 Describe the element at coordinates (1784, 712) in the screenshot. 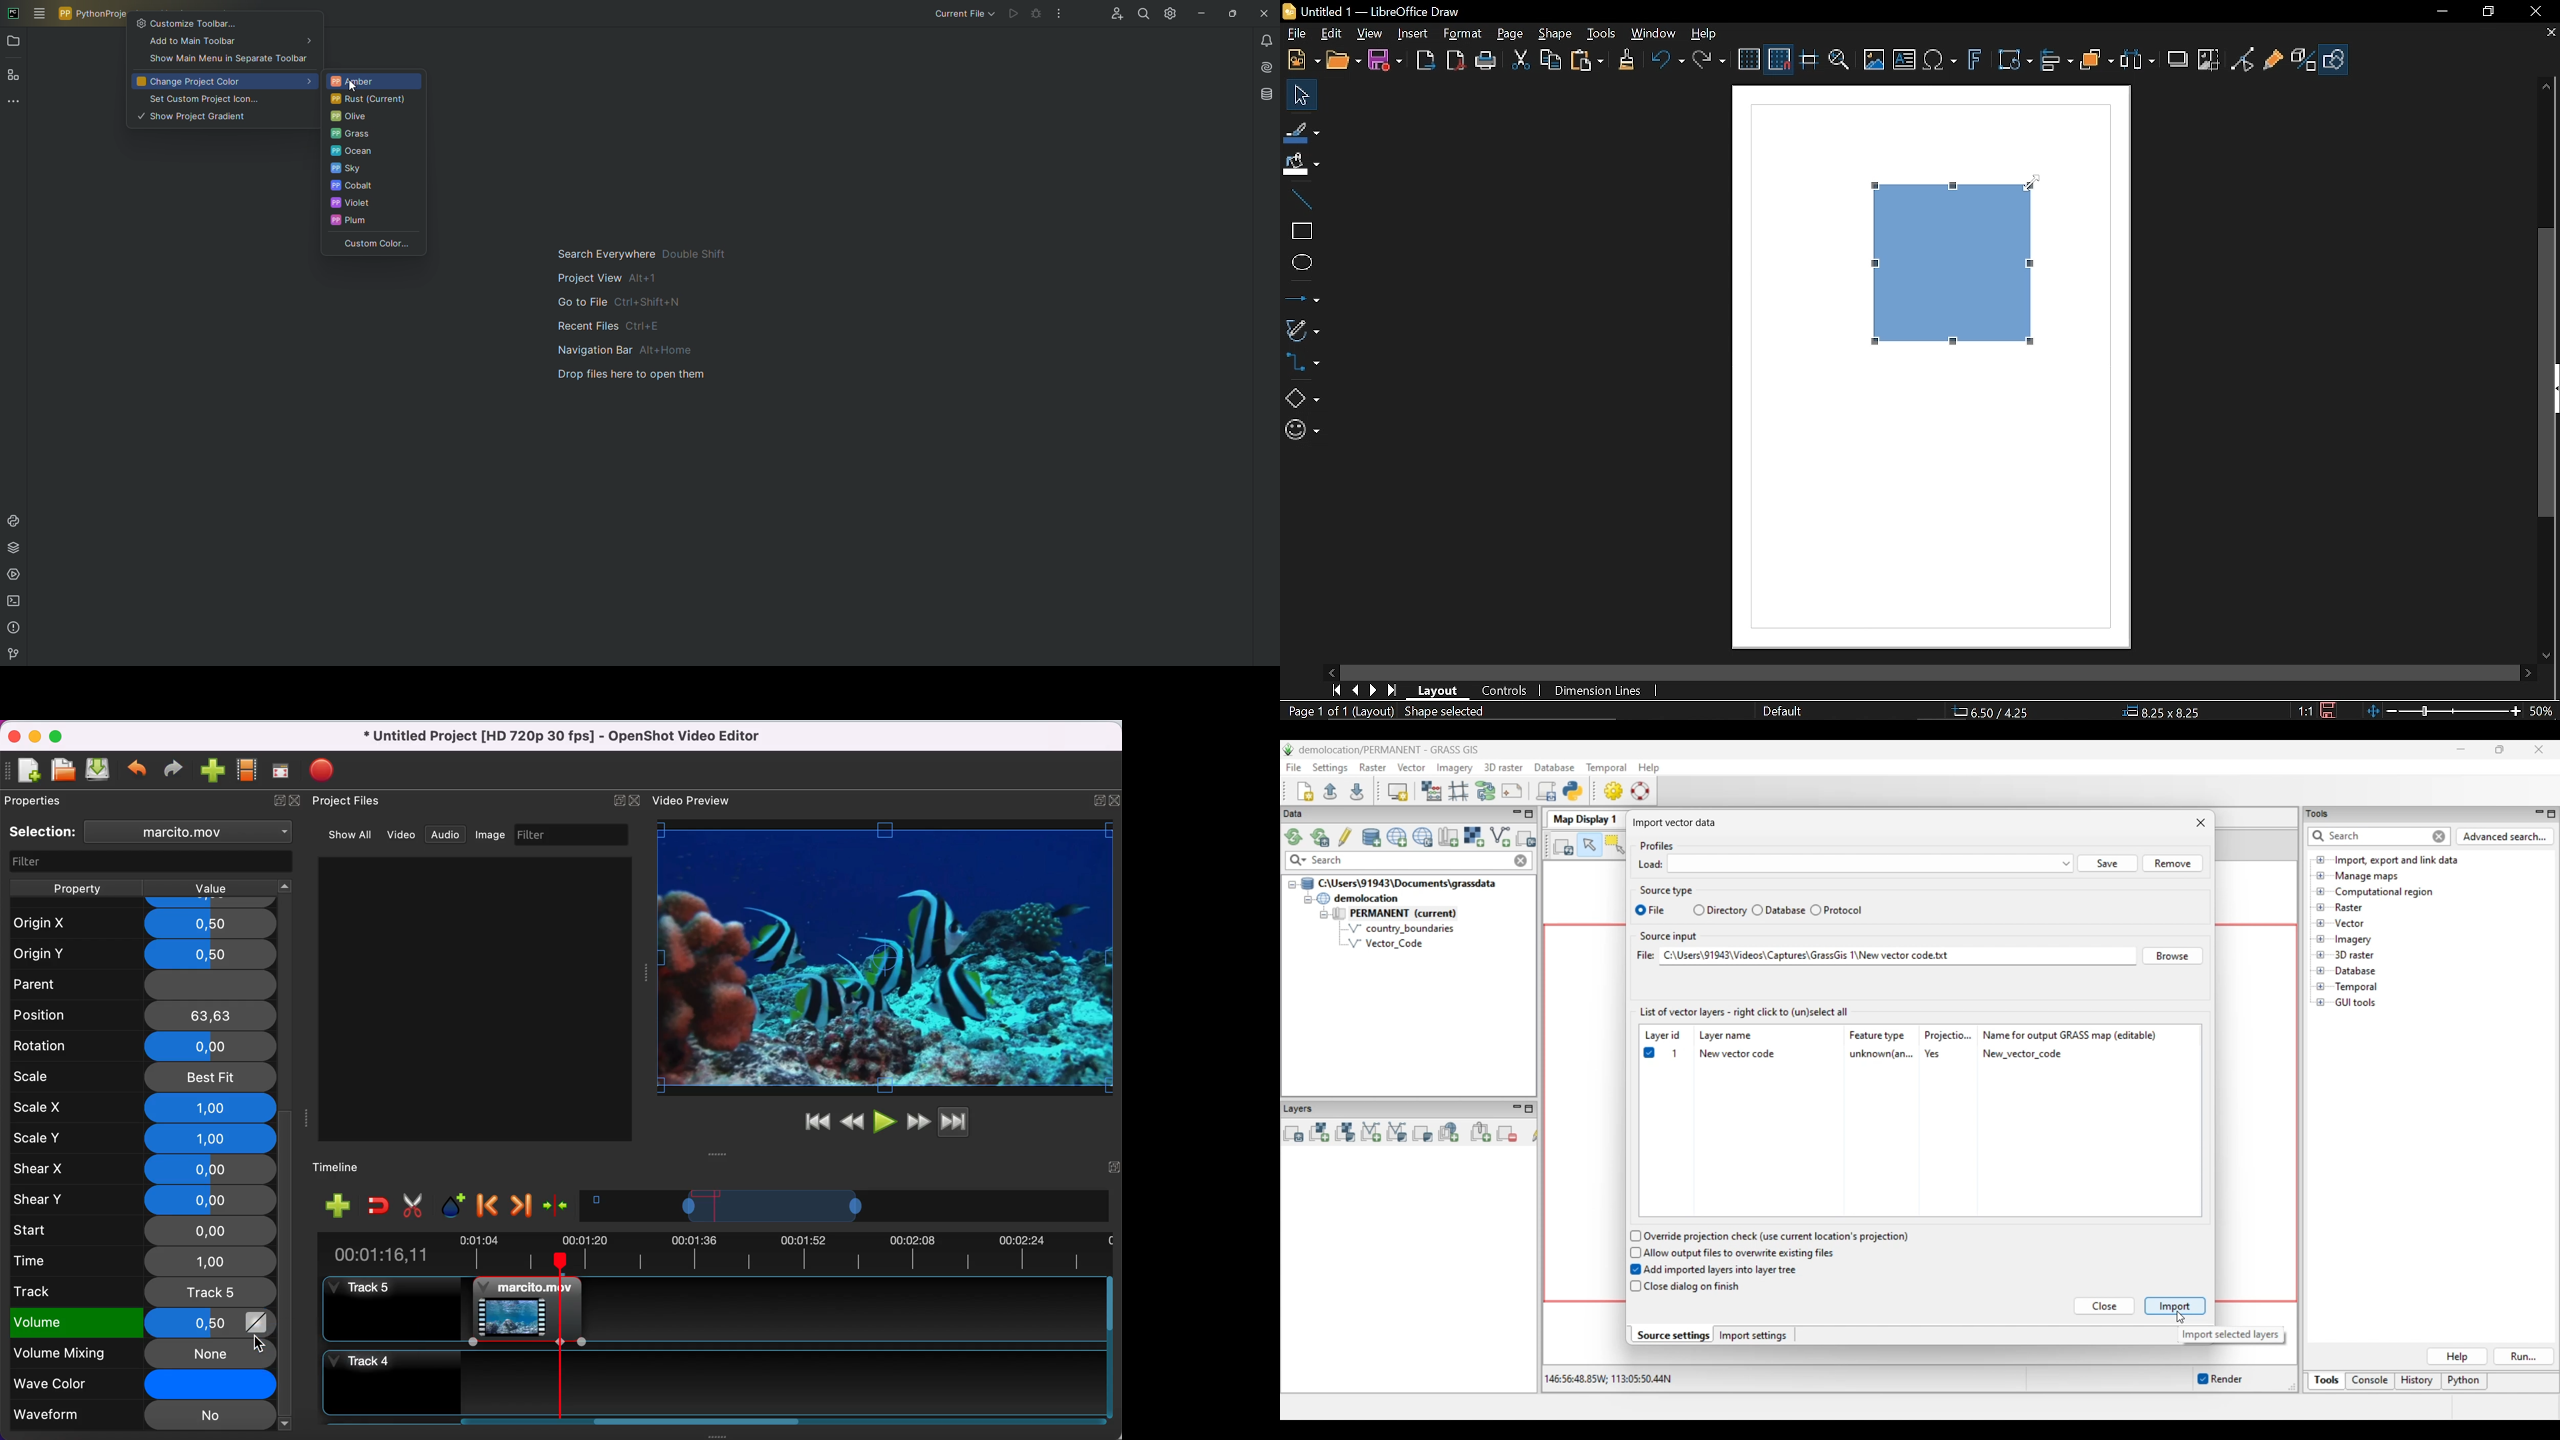

I see `Default (Slide master name)` at that location.